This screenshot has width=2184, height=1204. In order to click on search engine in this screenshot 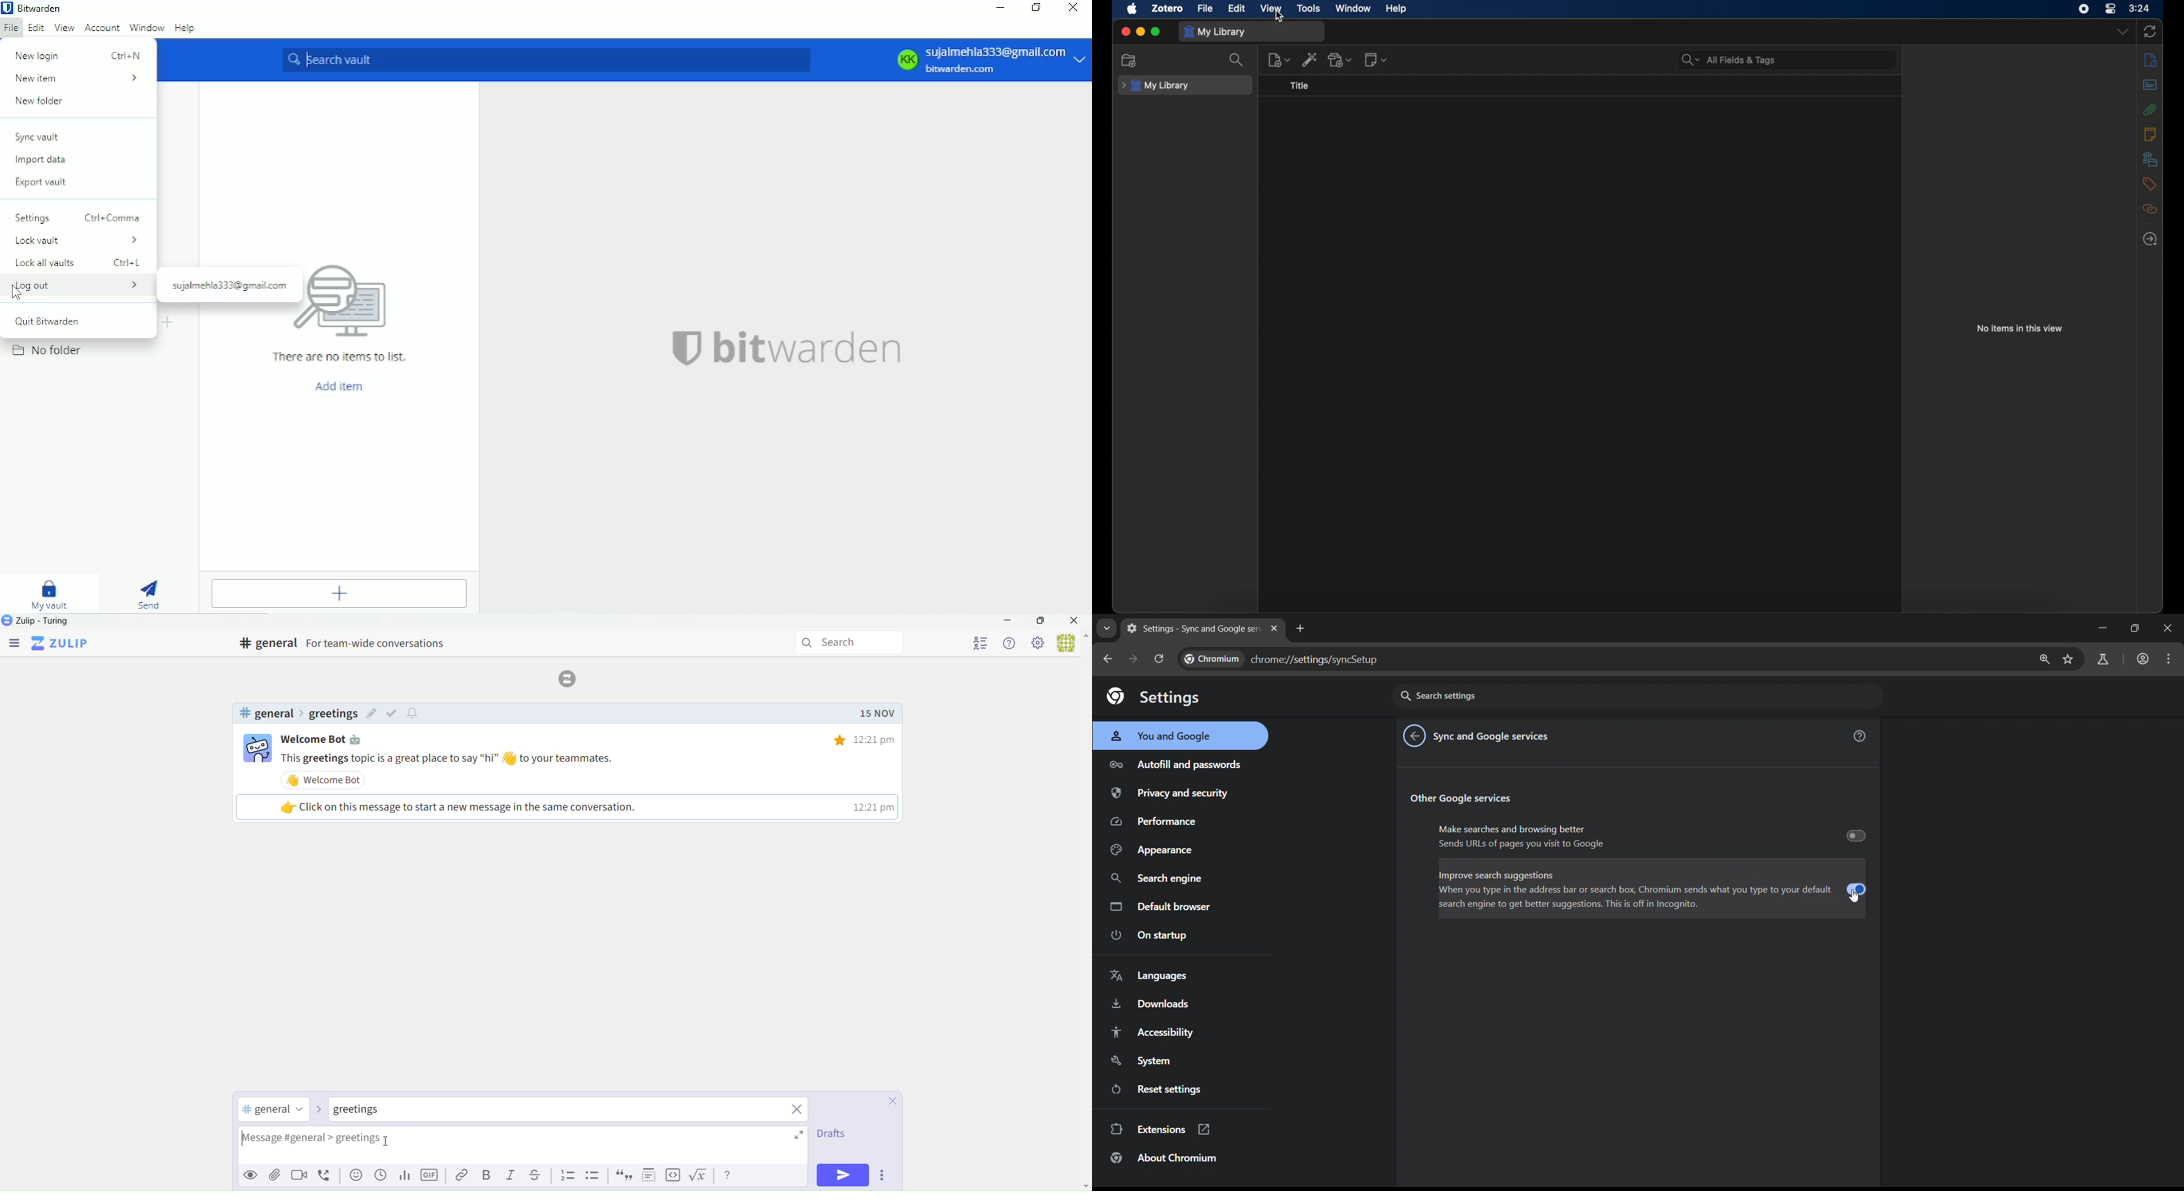, I will do `click(1156, 878)`.